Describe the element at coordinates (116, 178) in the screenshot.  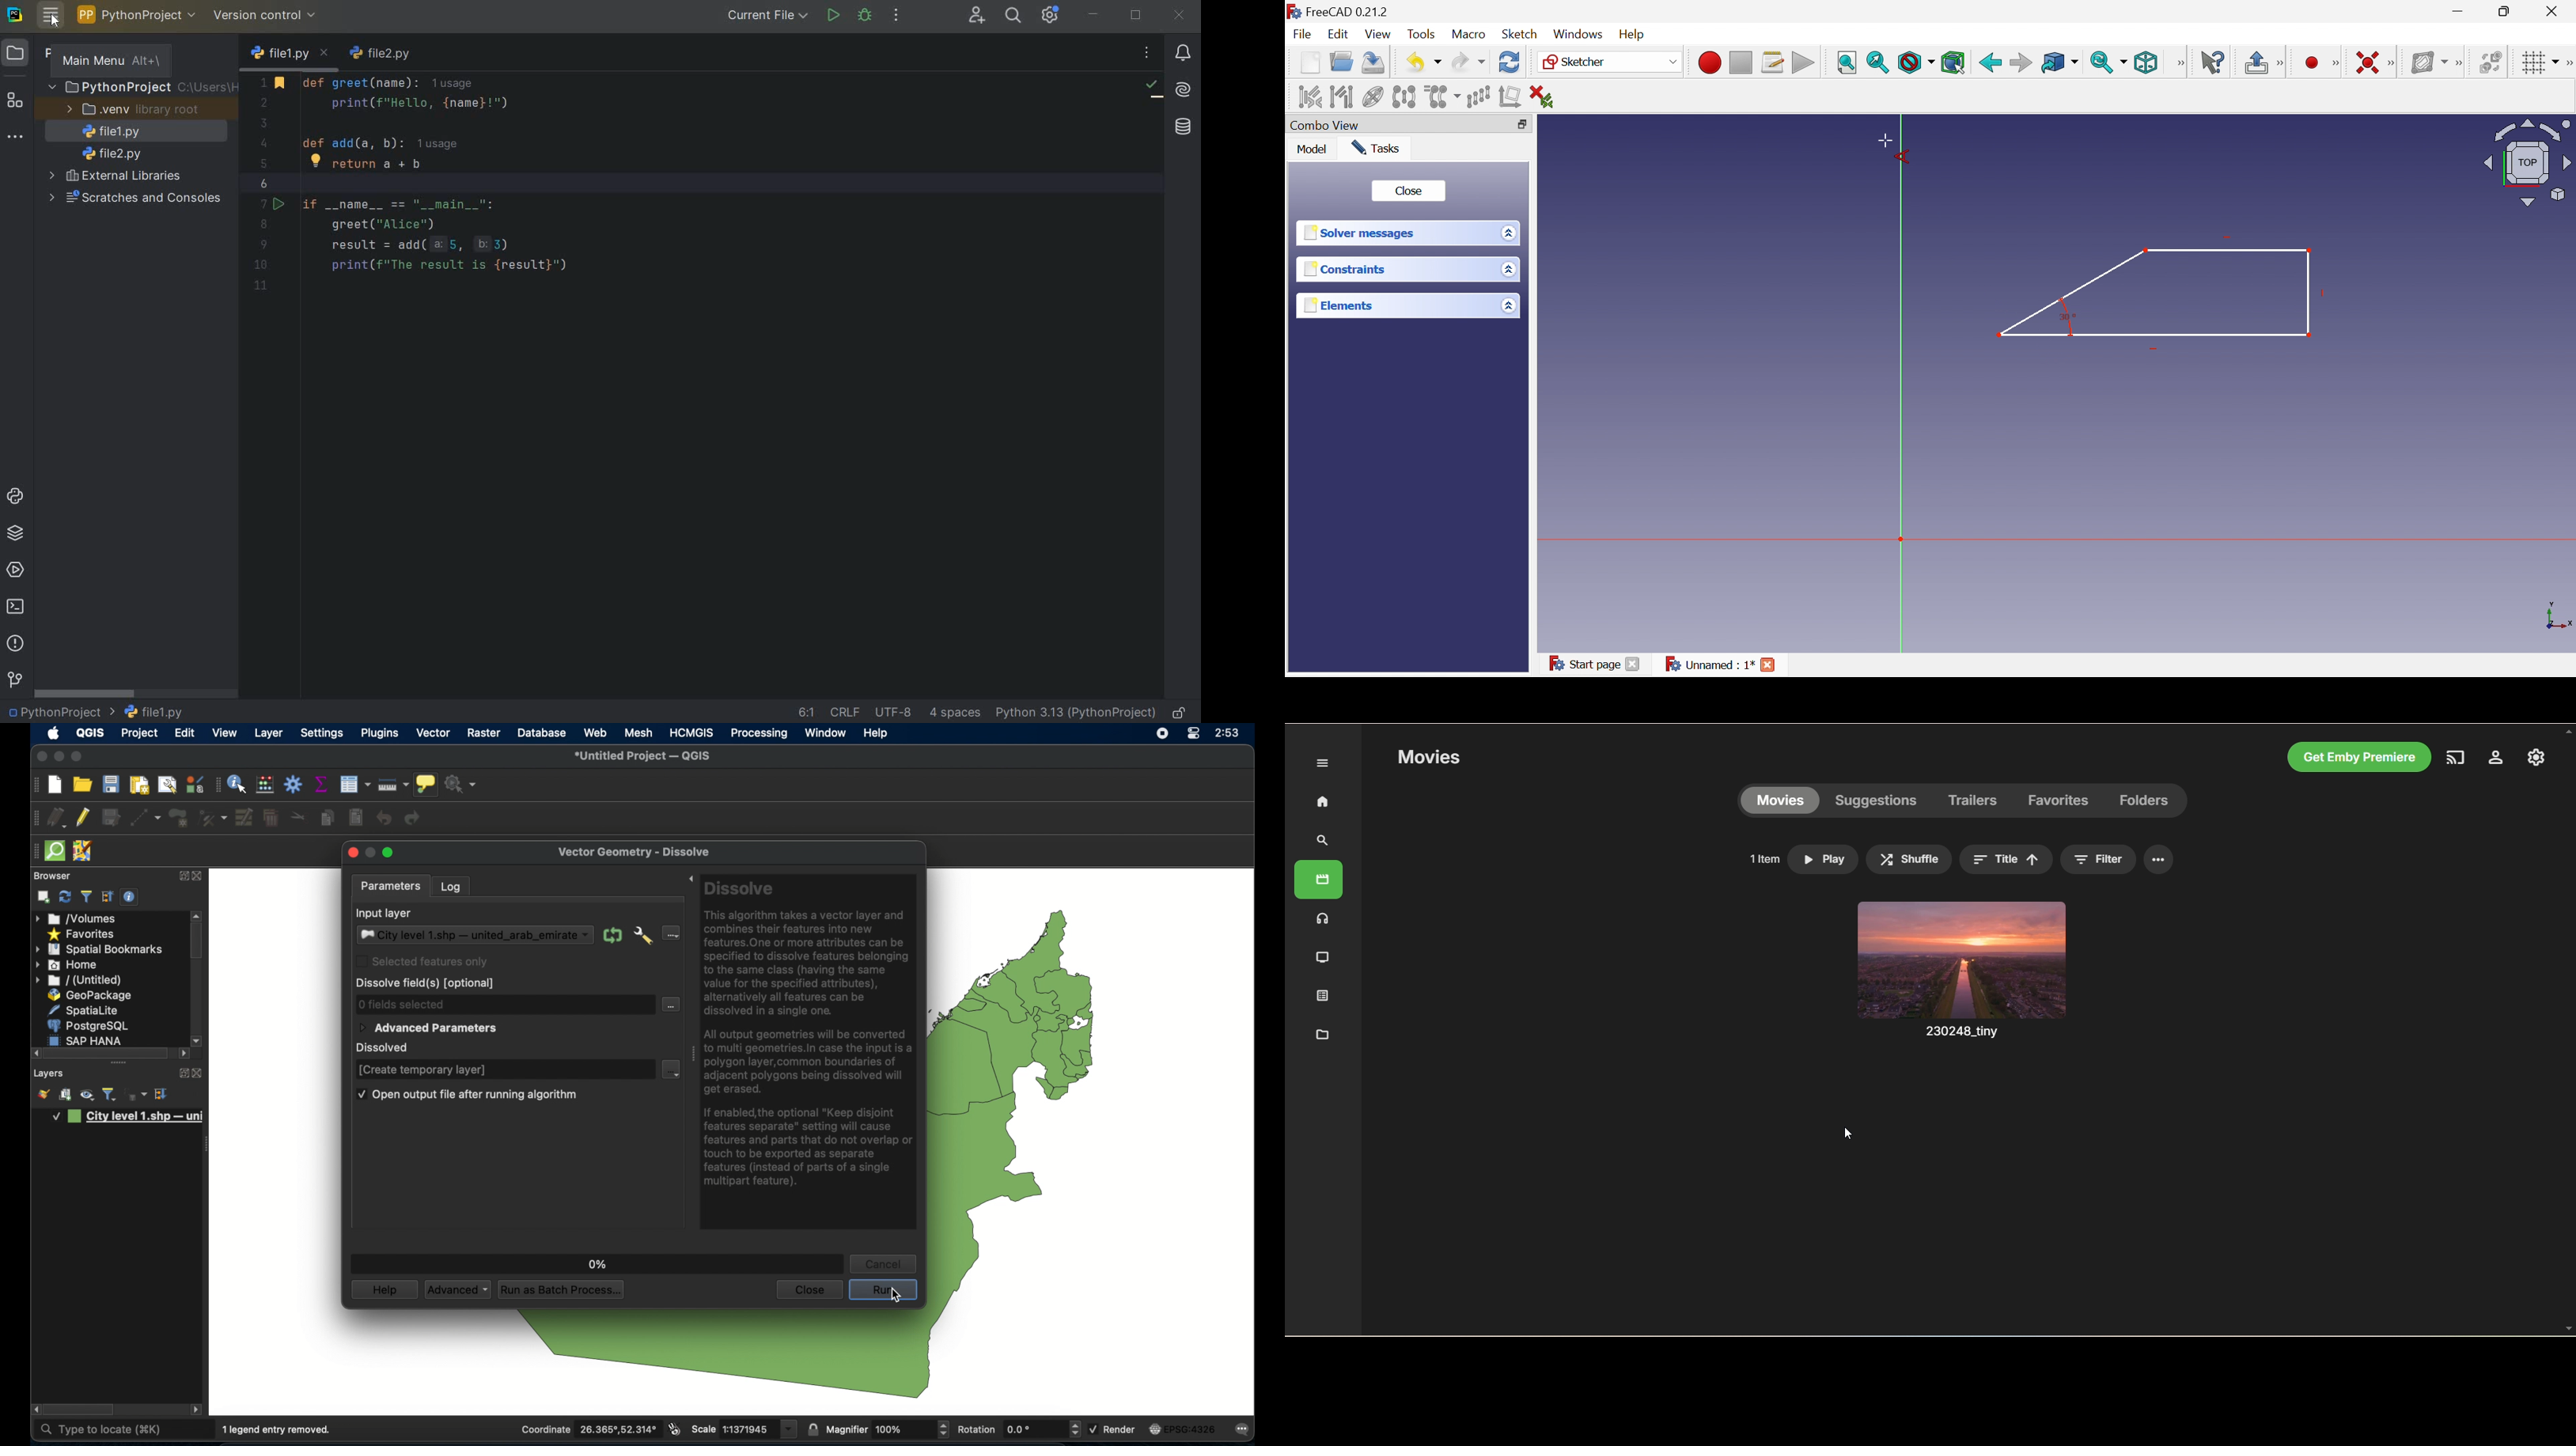
I see `external libraries` at that location.